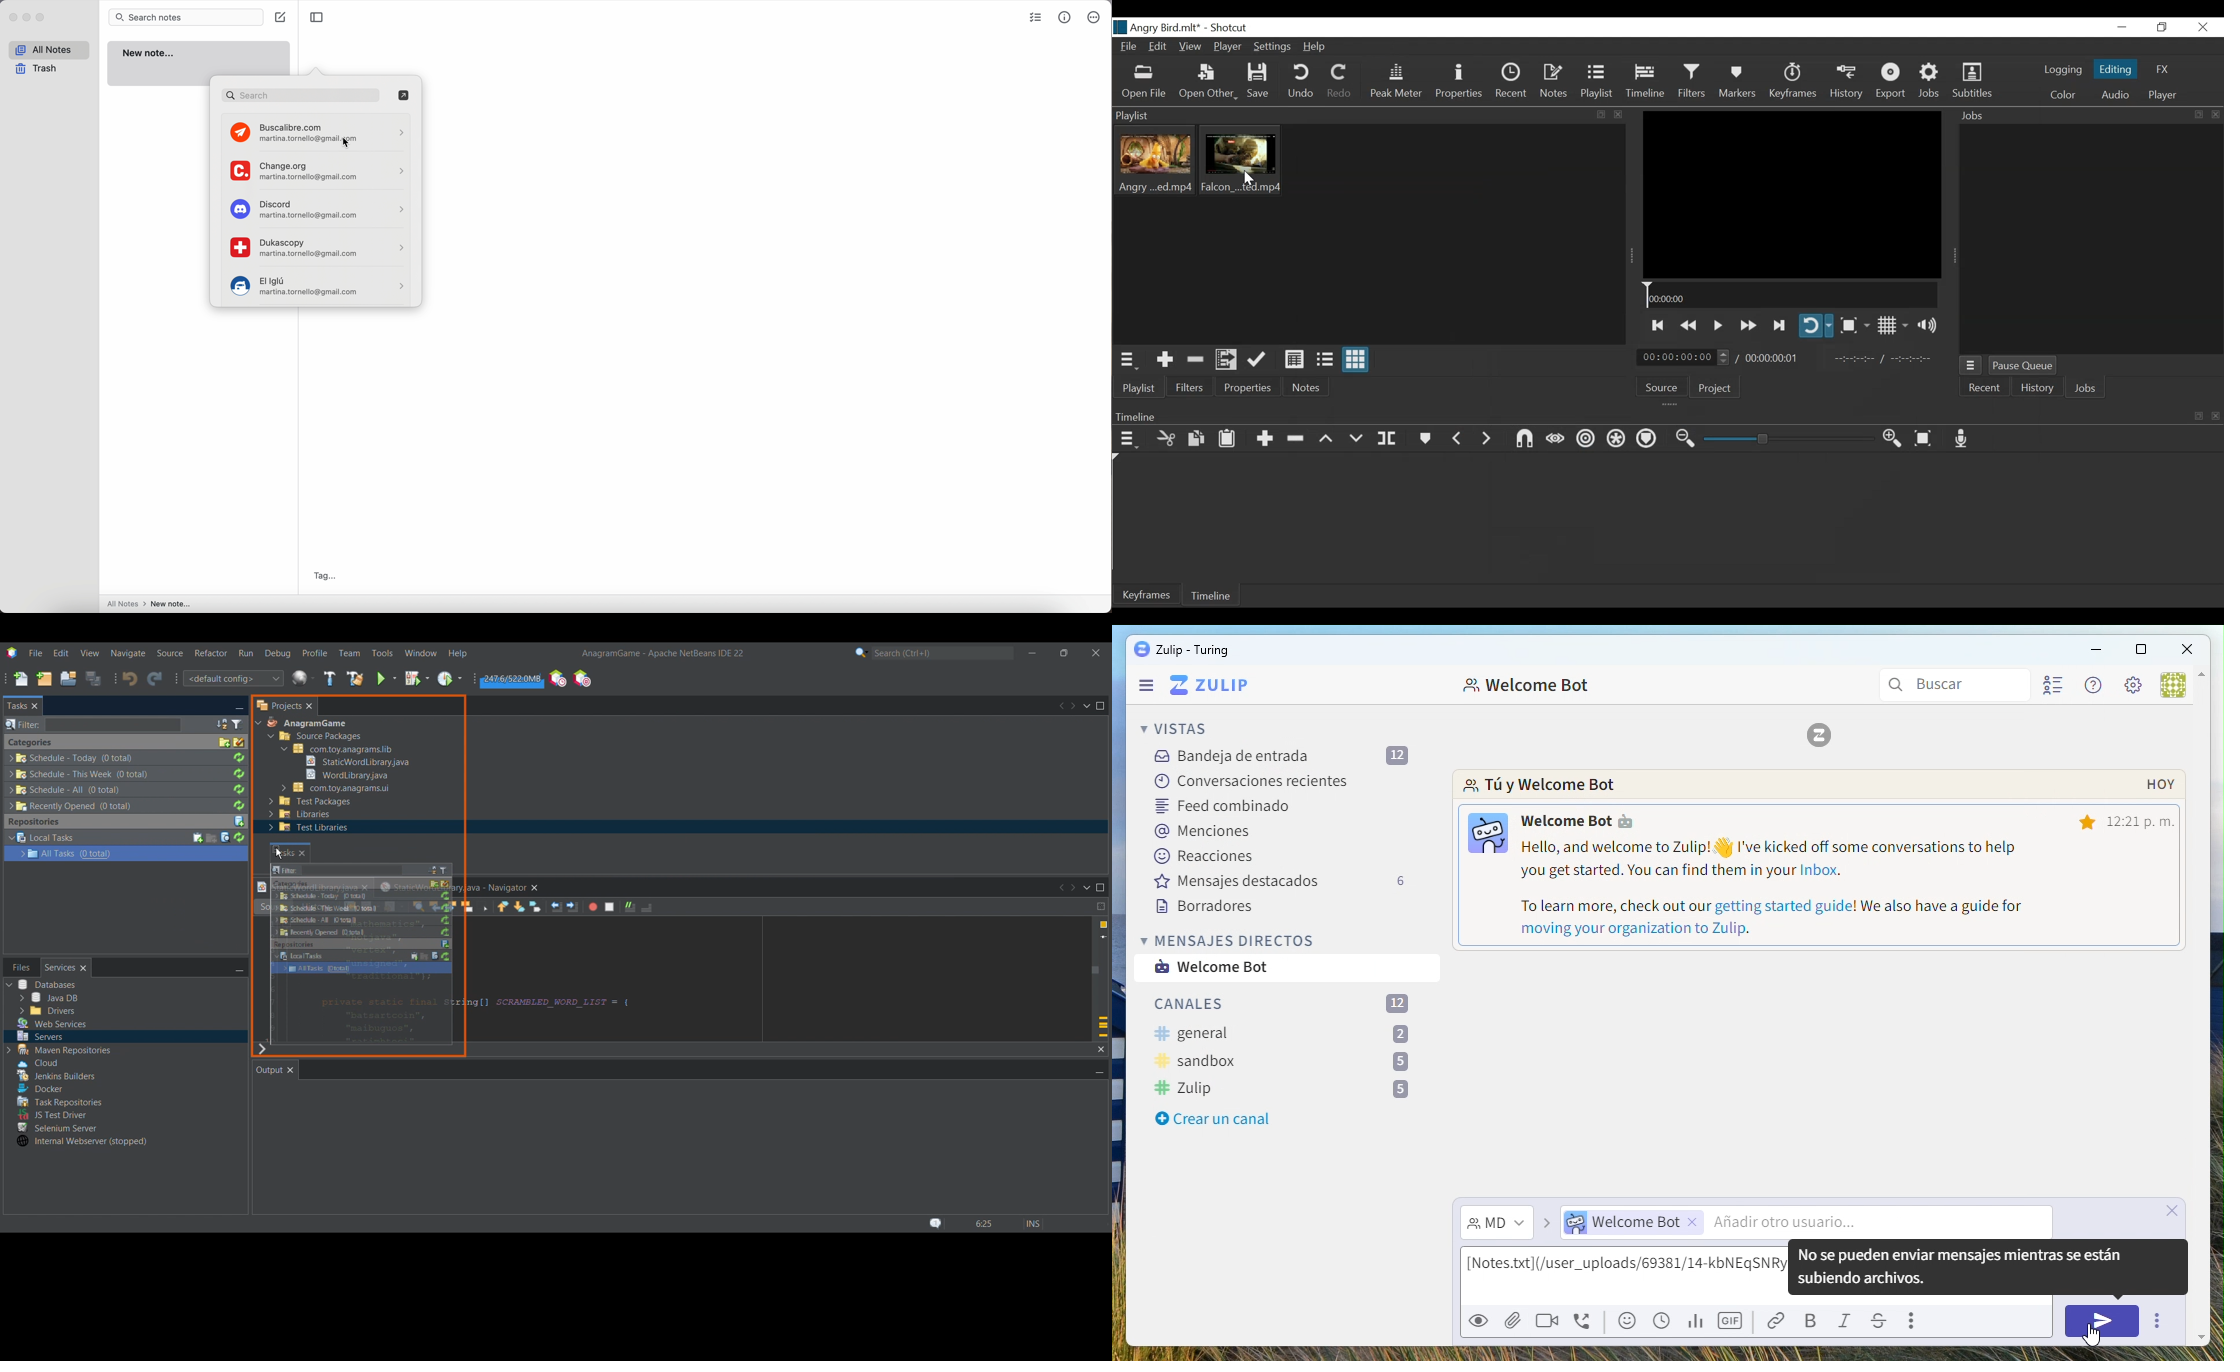 This screenshot has width=2240, height=1372. What do you see at coordinates (1147, 687) in the screenshot?
I see `Menu` at bounding box center [1147, 687].